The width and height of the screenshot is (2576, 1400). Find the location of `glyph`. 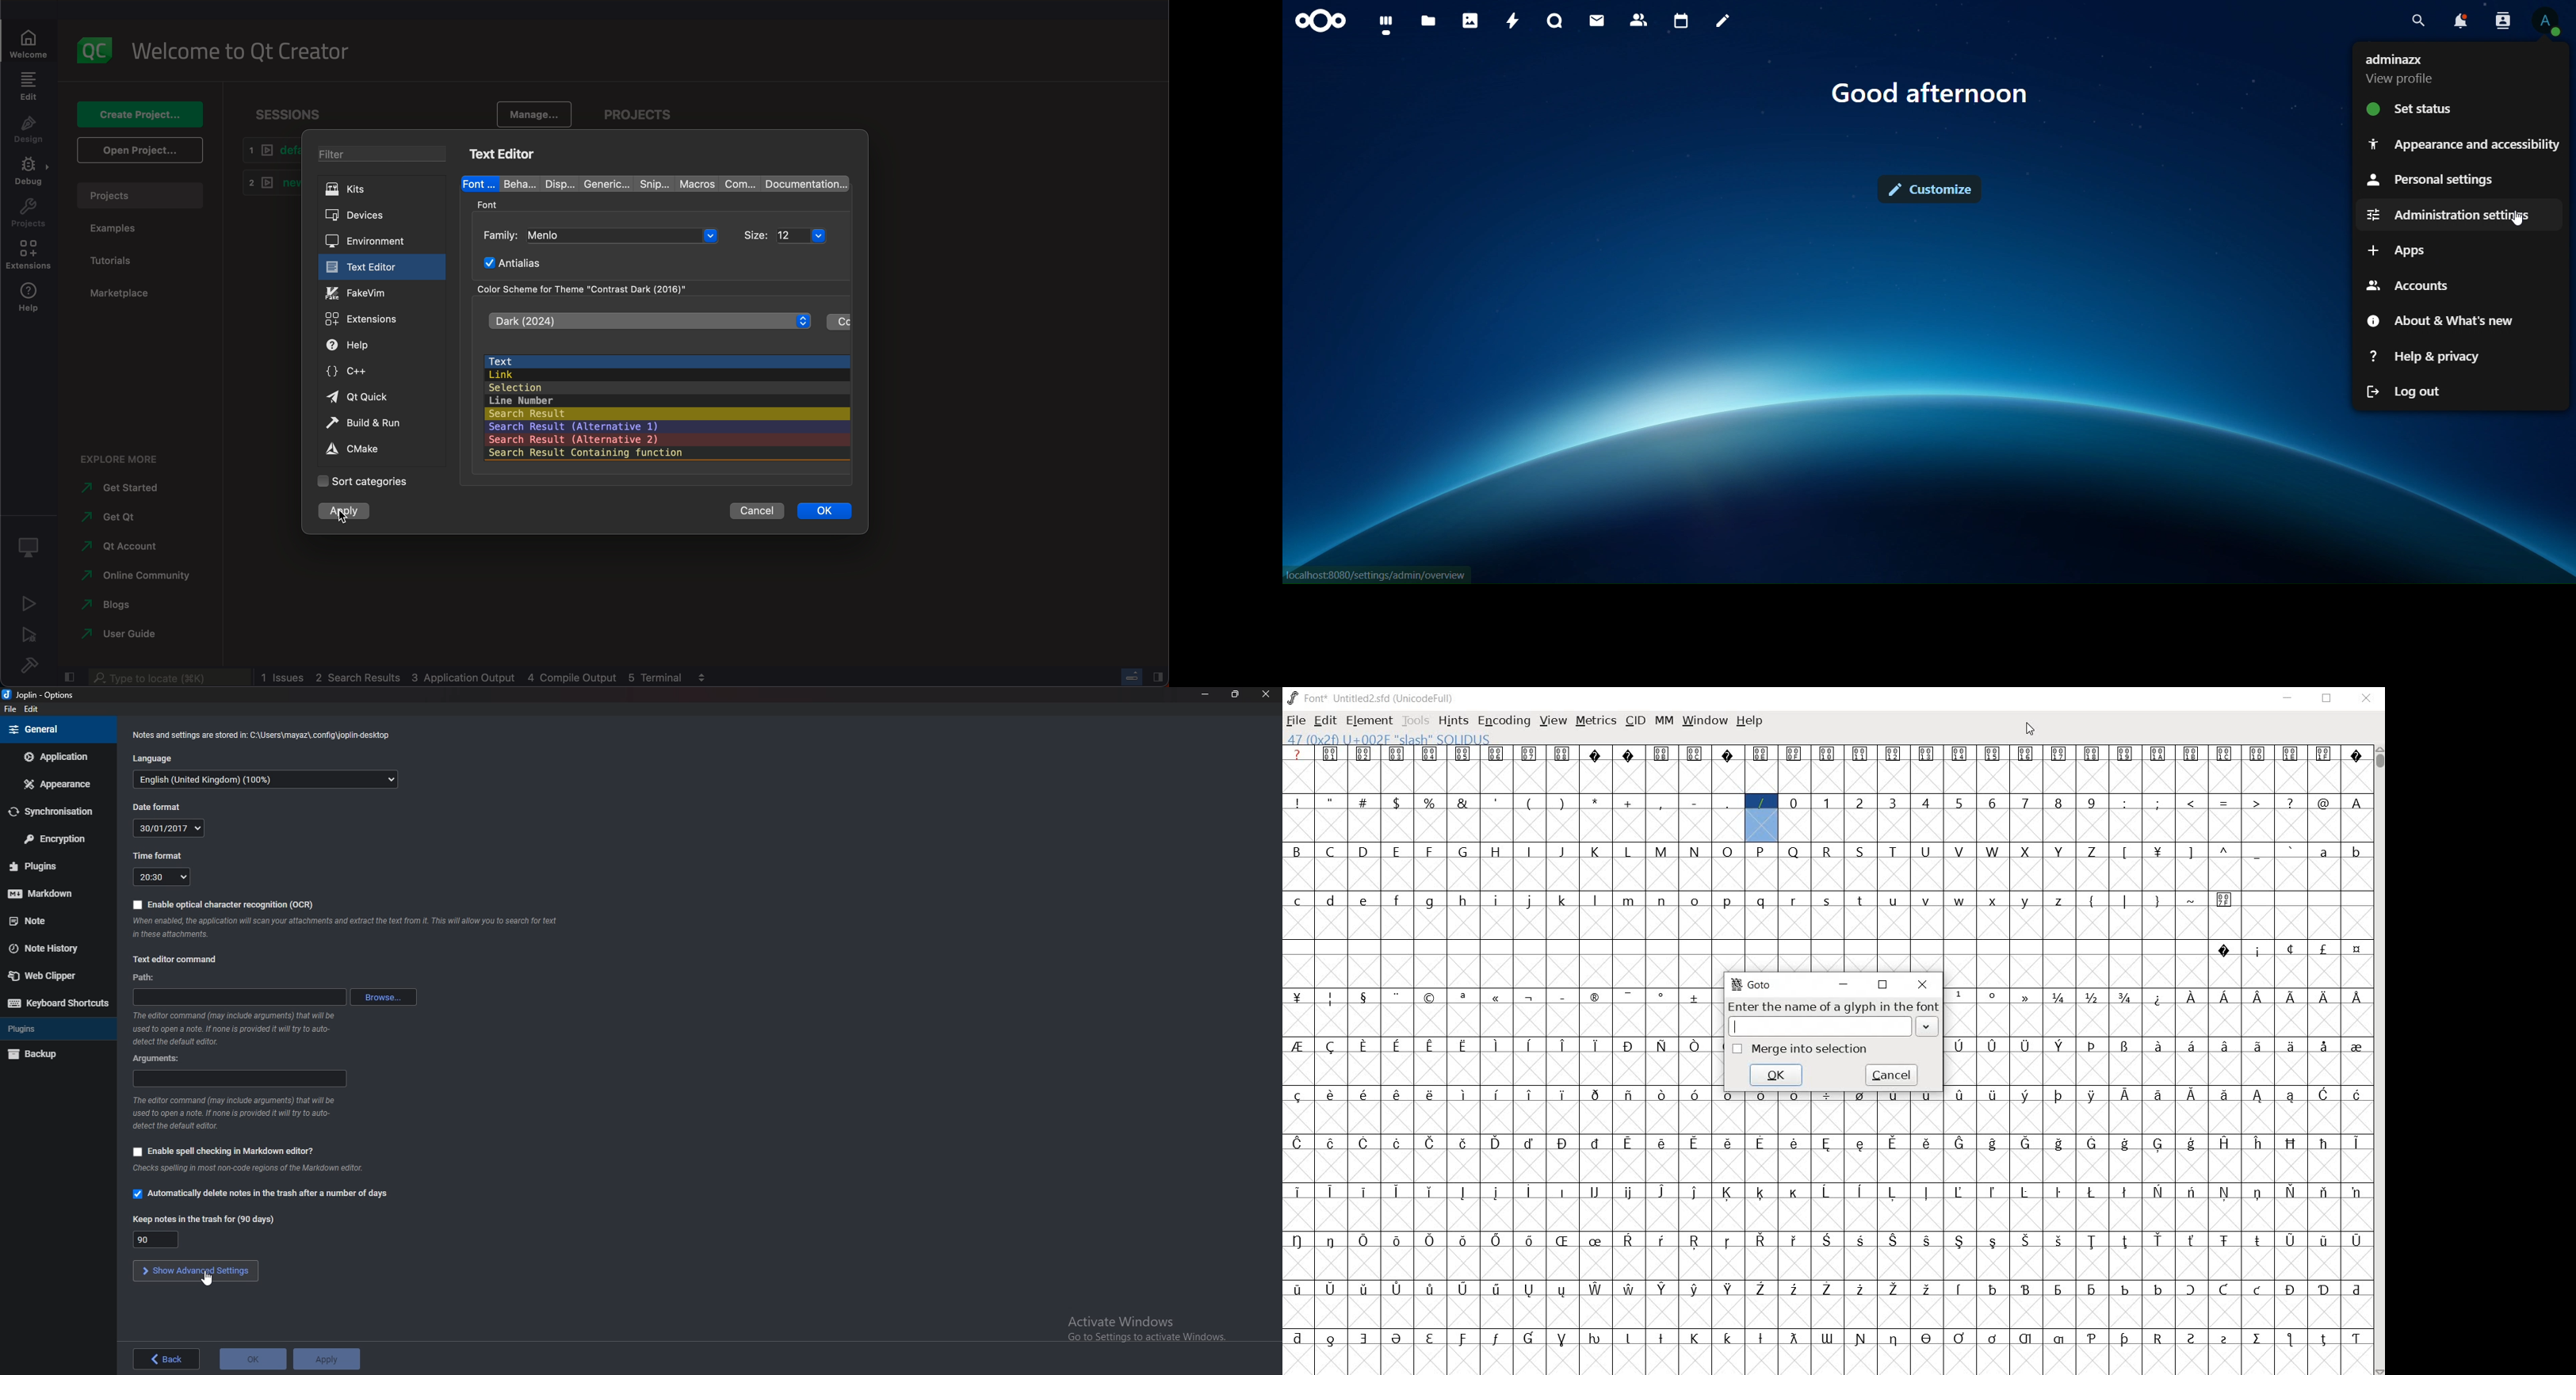

glyph is located at coordinates (2125, 803).